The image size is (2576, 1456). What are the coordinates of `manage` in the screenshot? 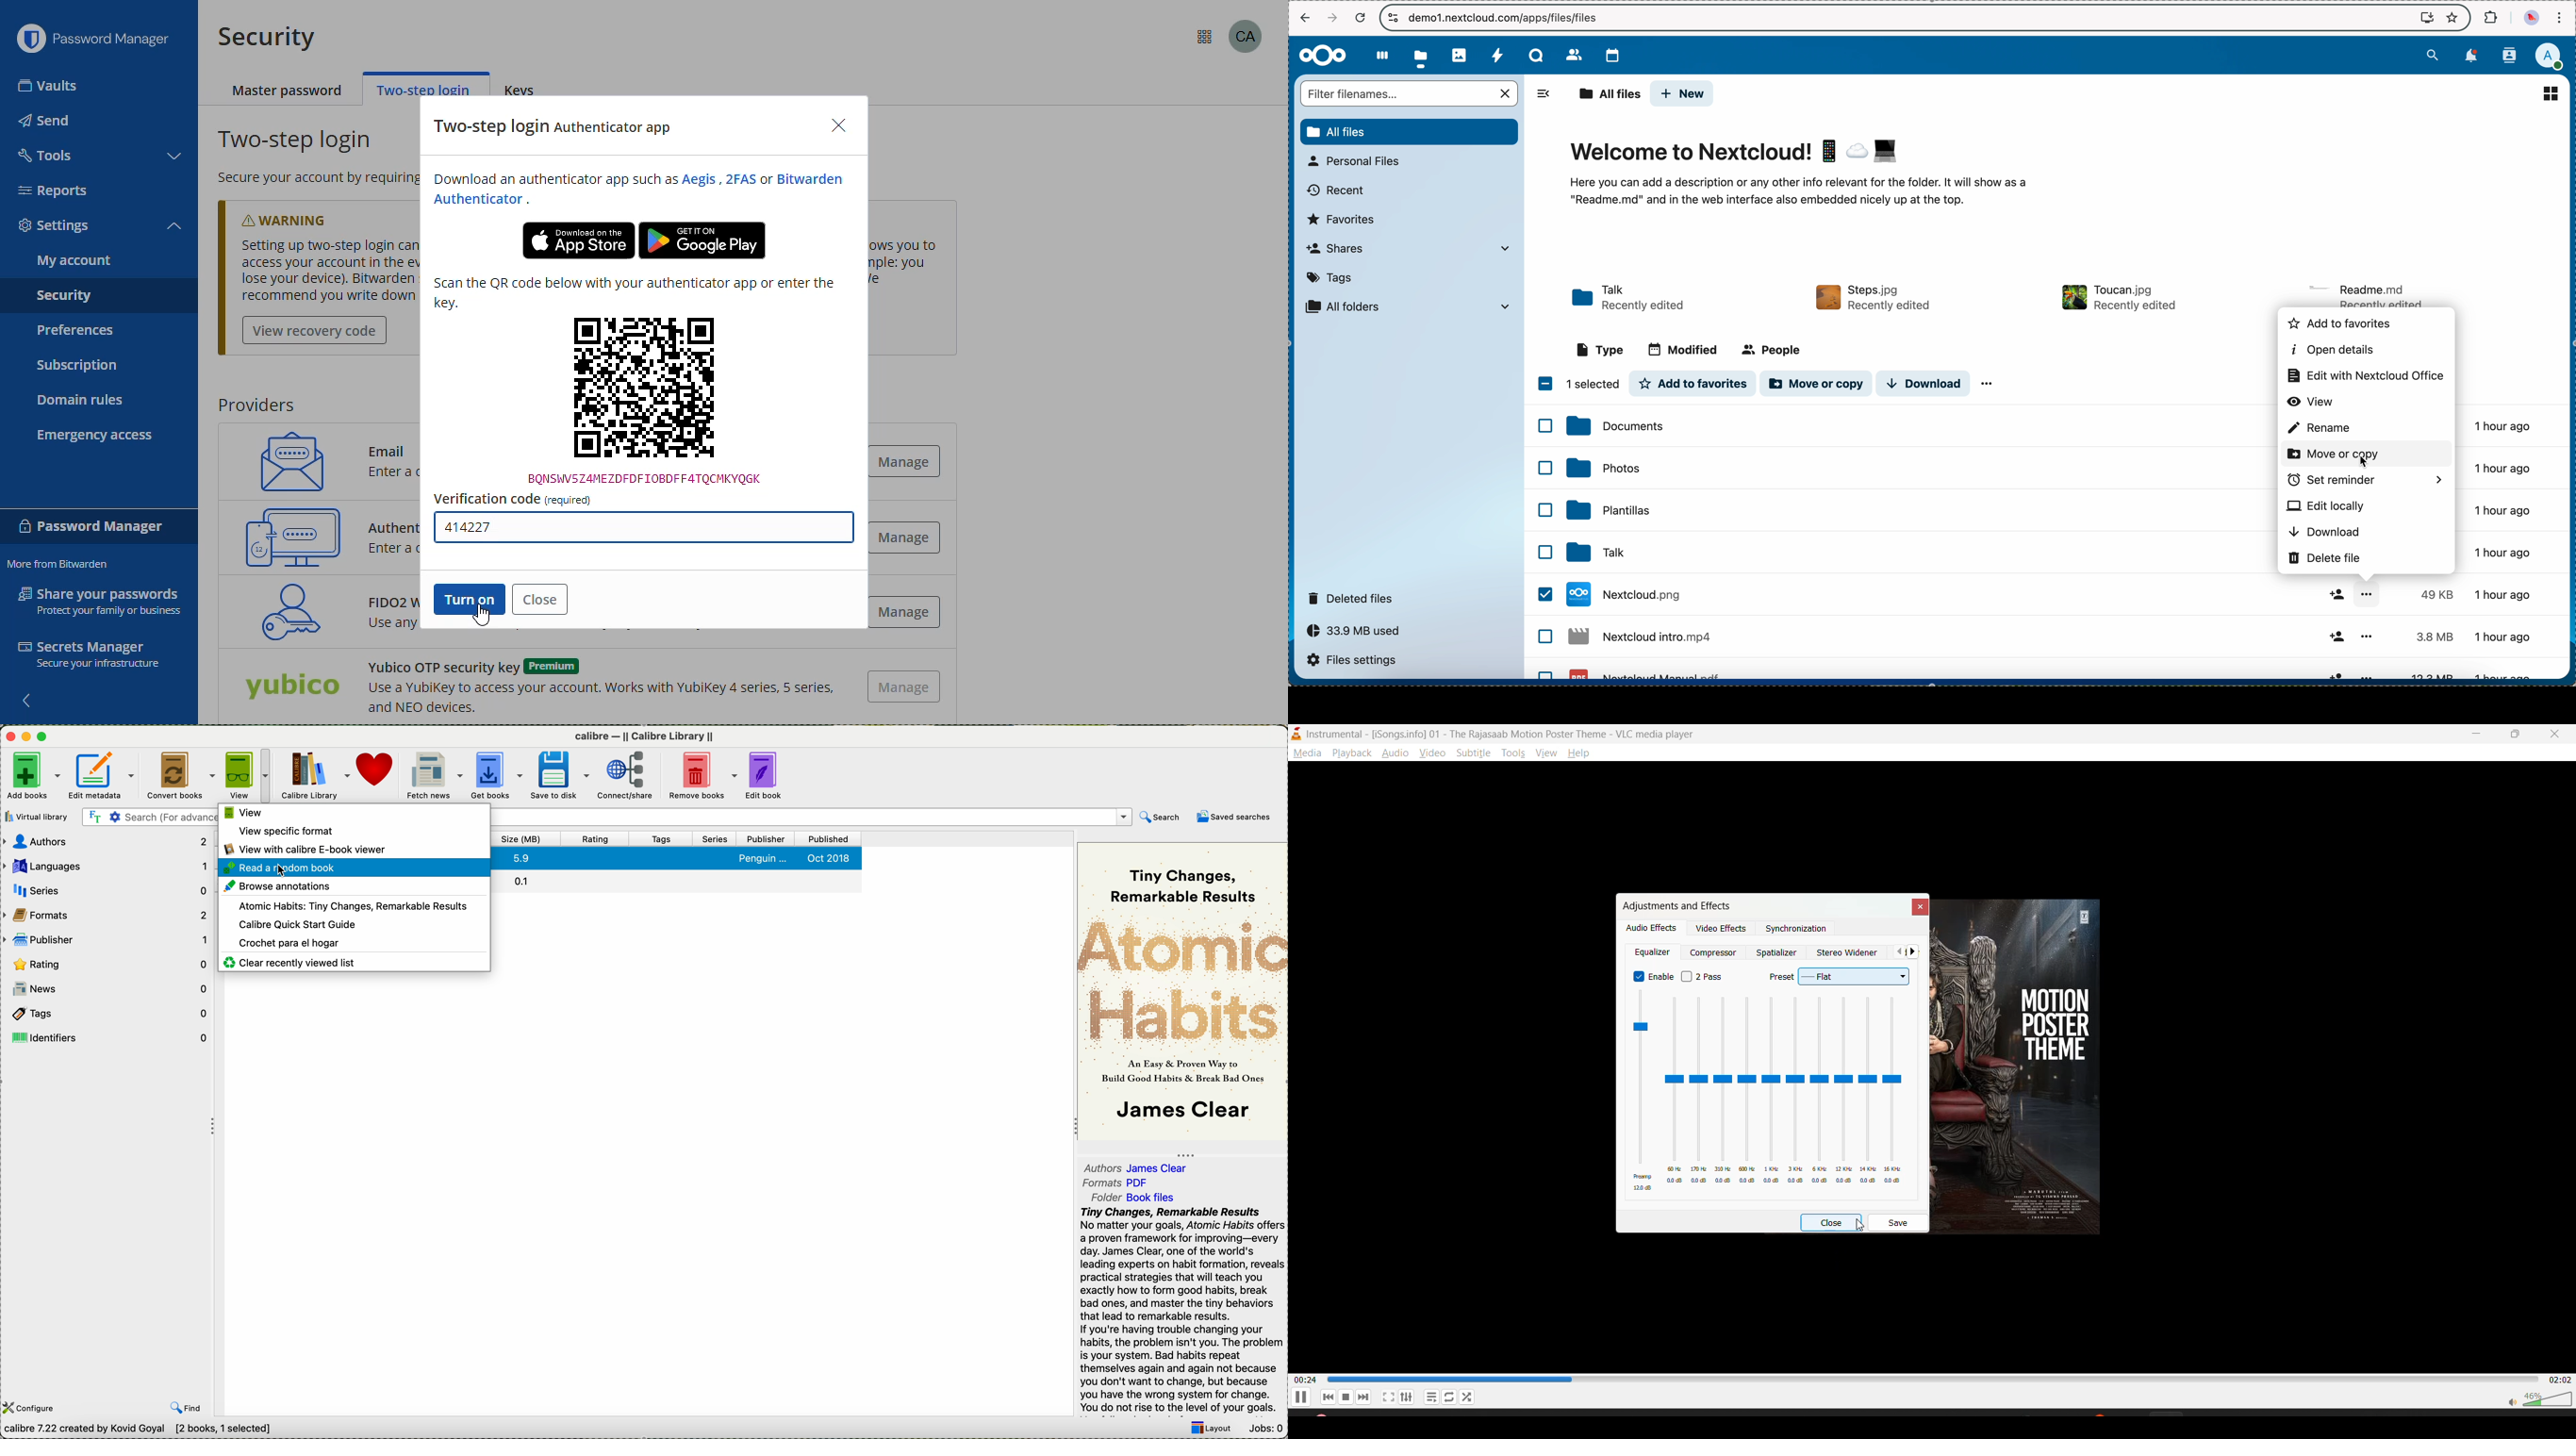 It's located at (910, 461).